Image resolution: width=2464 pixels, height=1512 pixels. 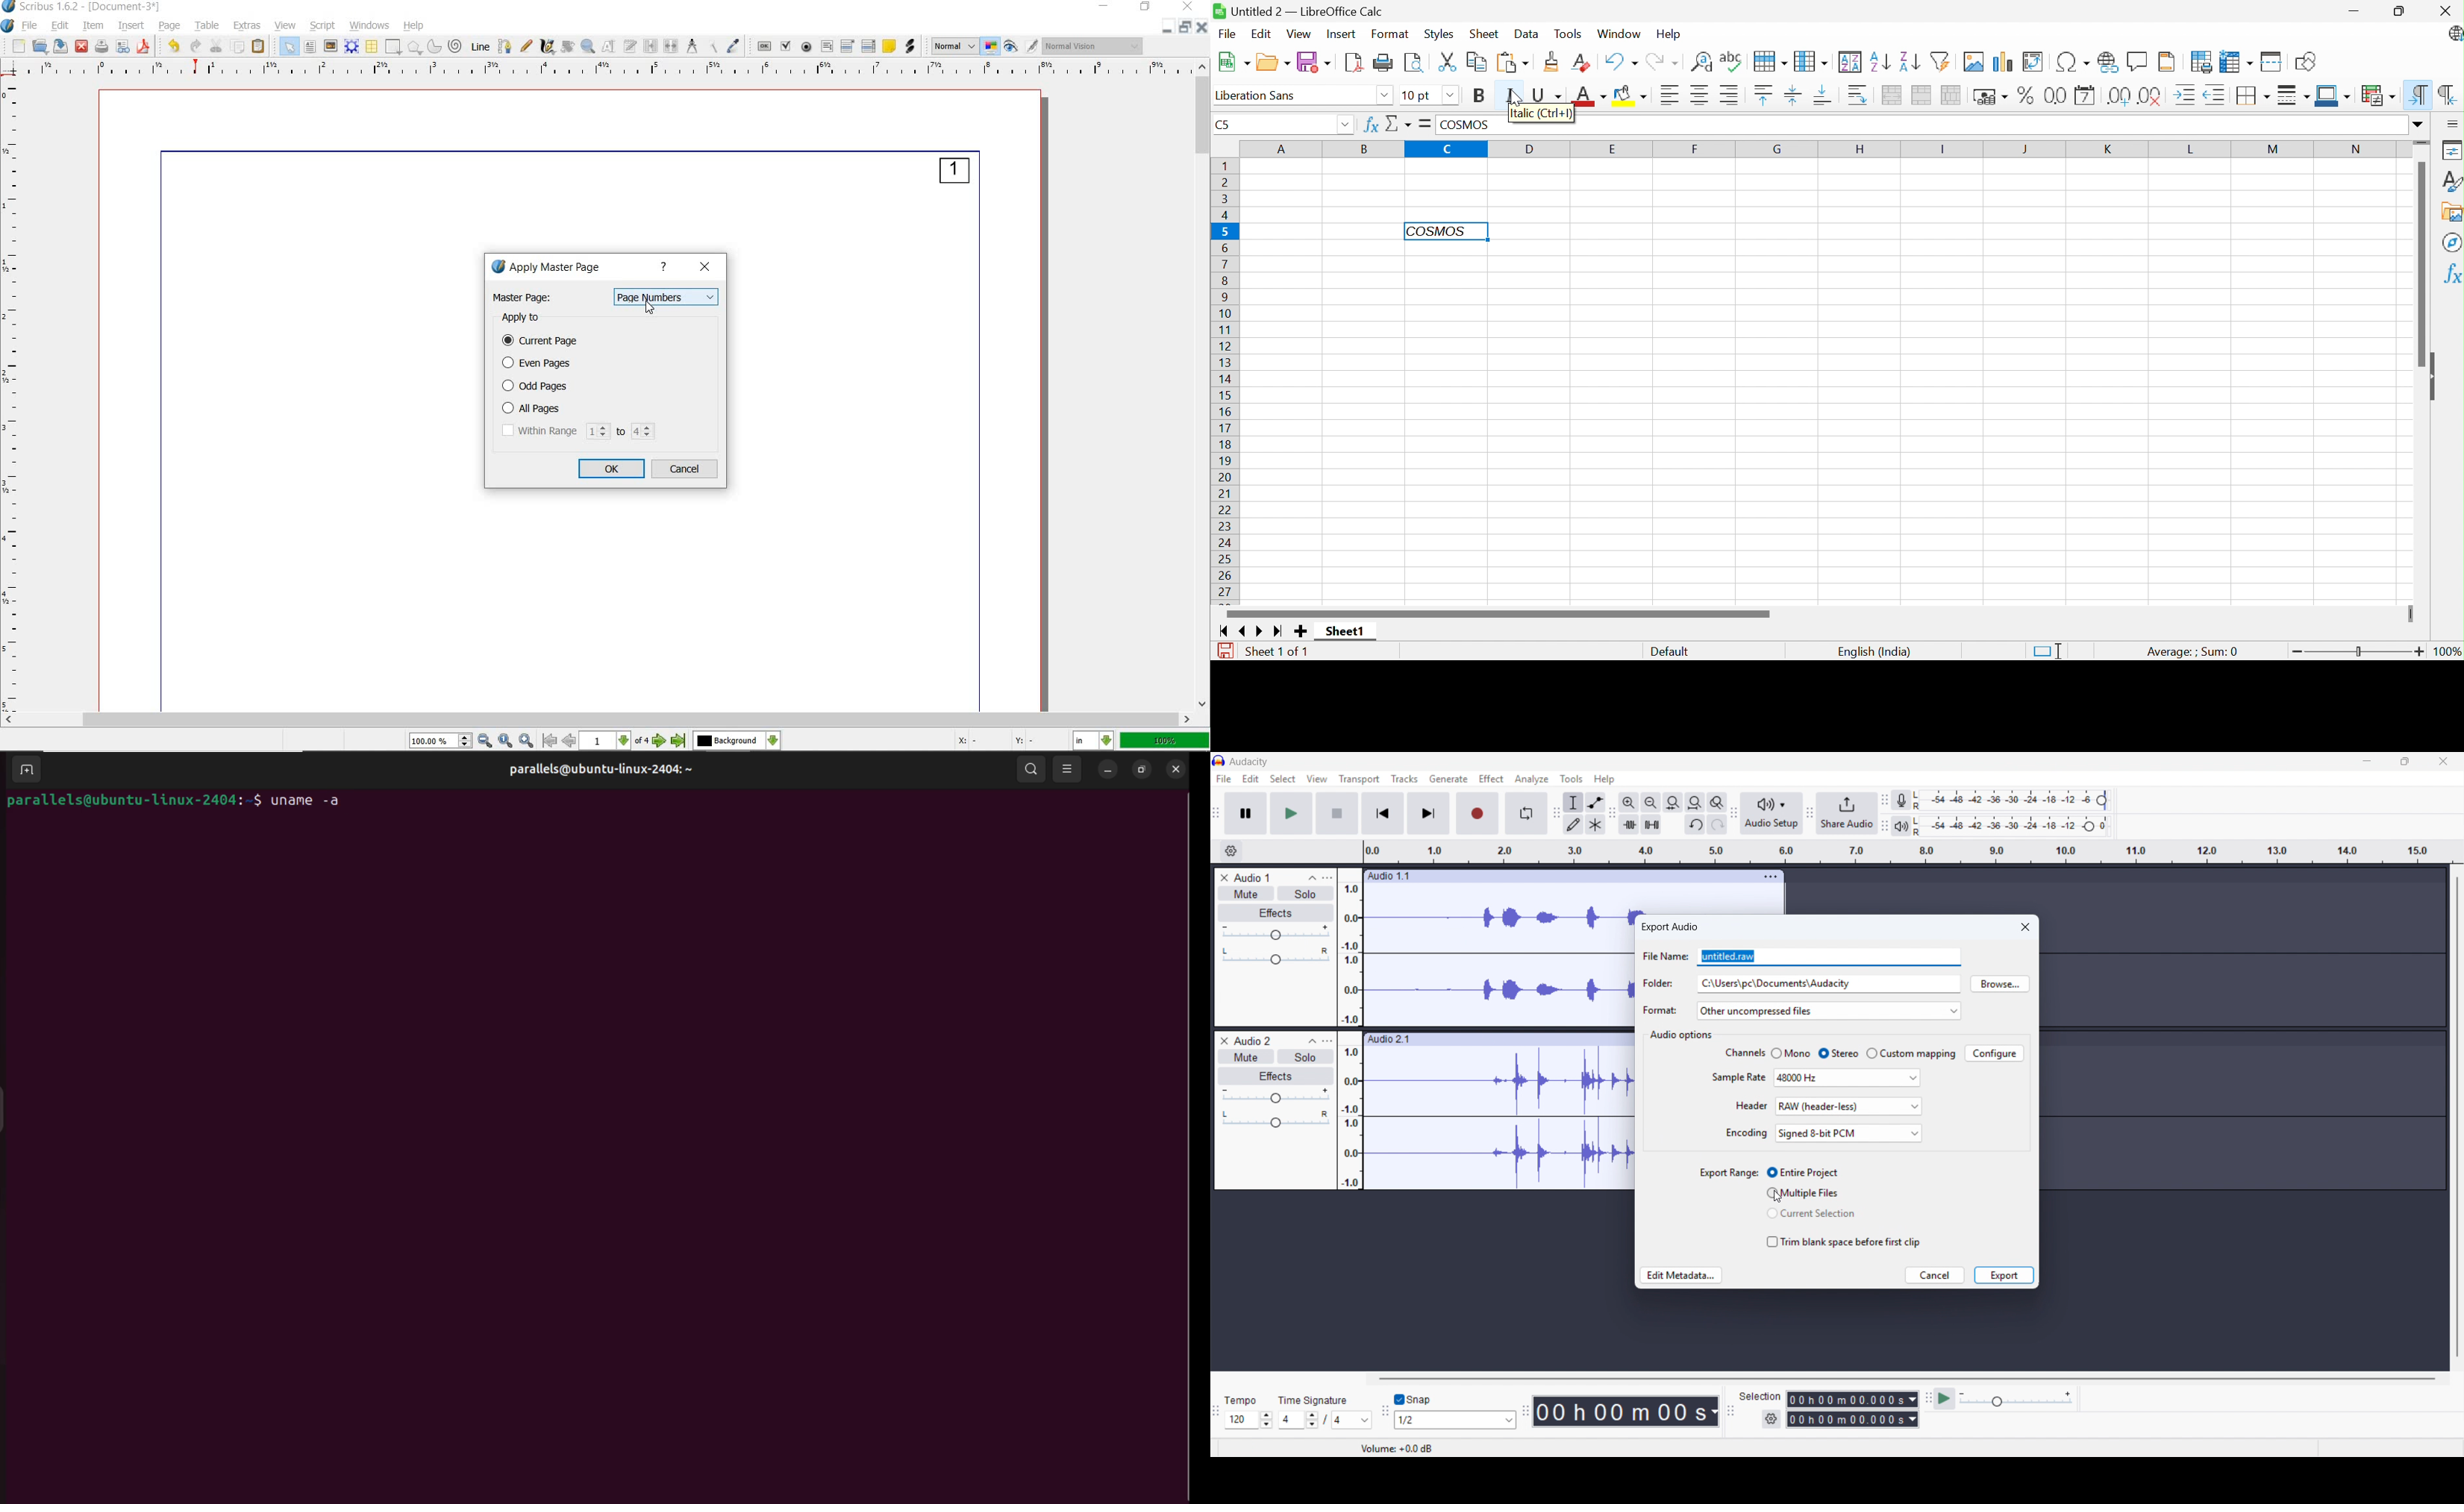 What do you see at coordinates (687, 470) in the screenshot?
I see `cancel` at bounding box center [687, 470].